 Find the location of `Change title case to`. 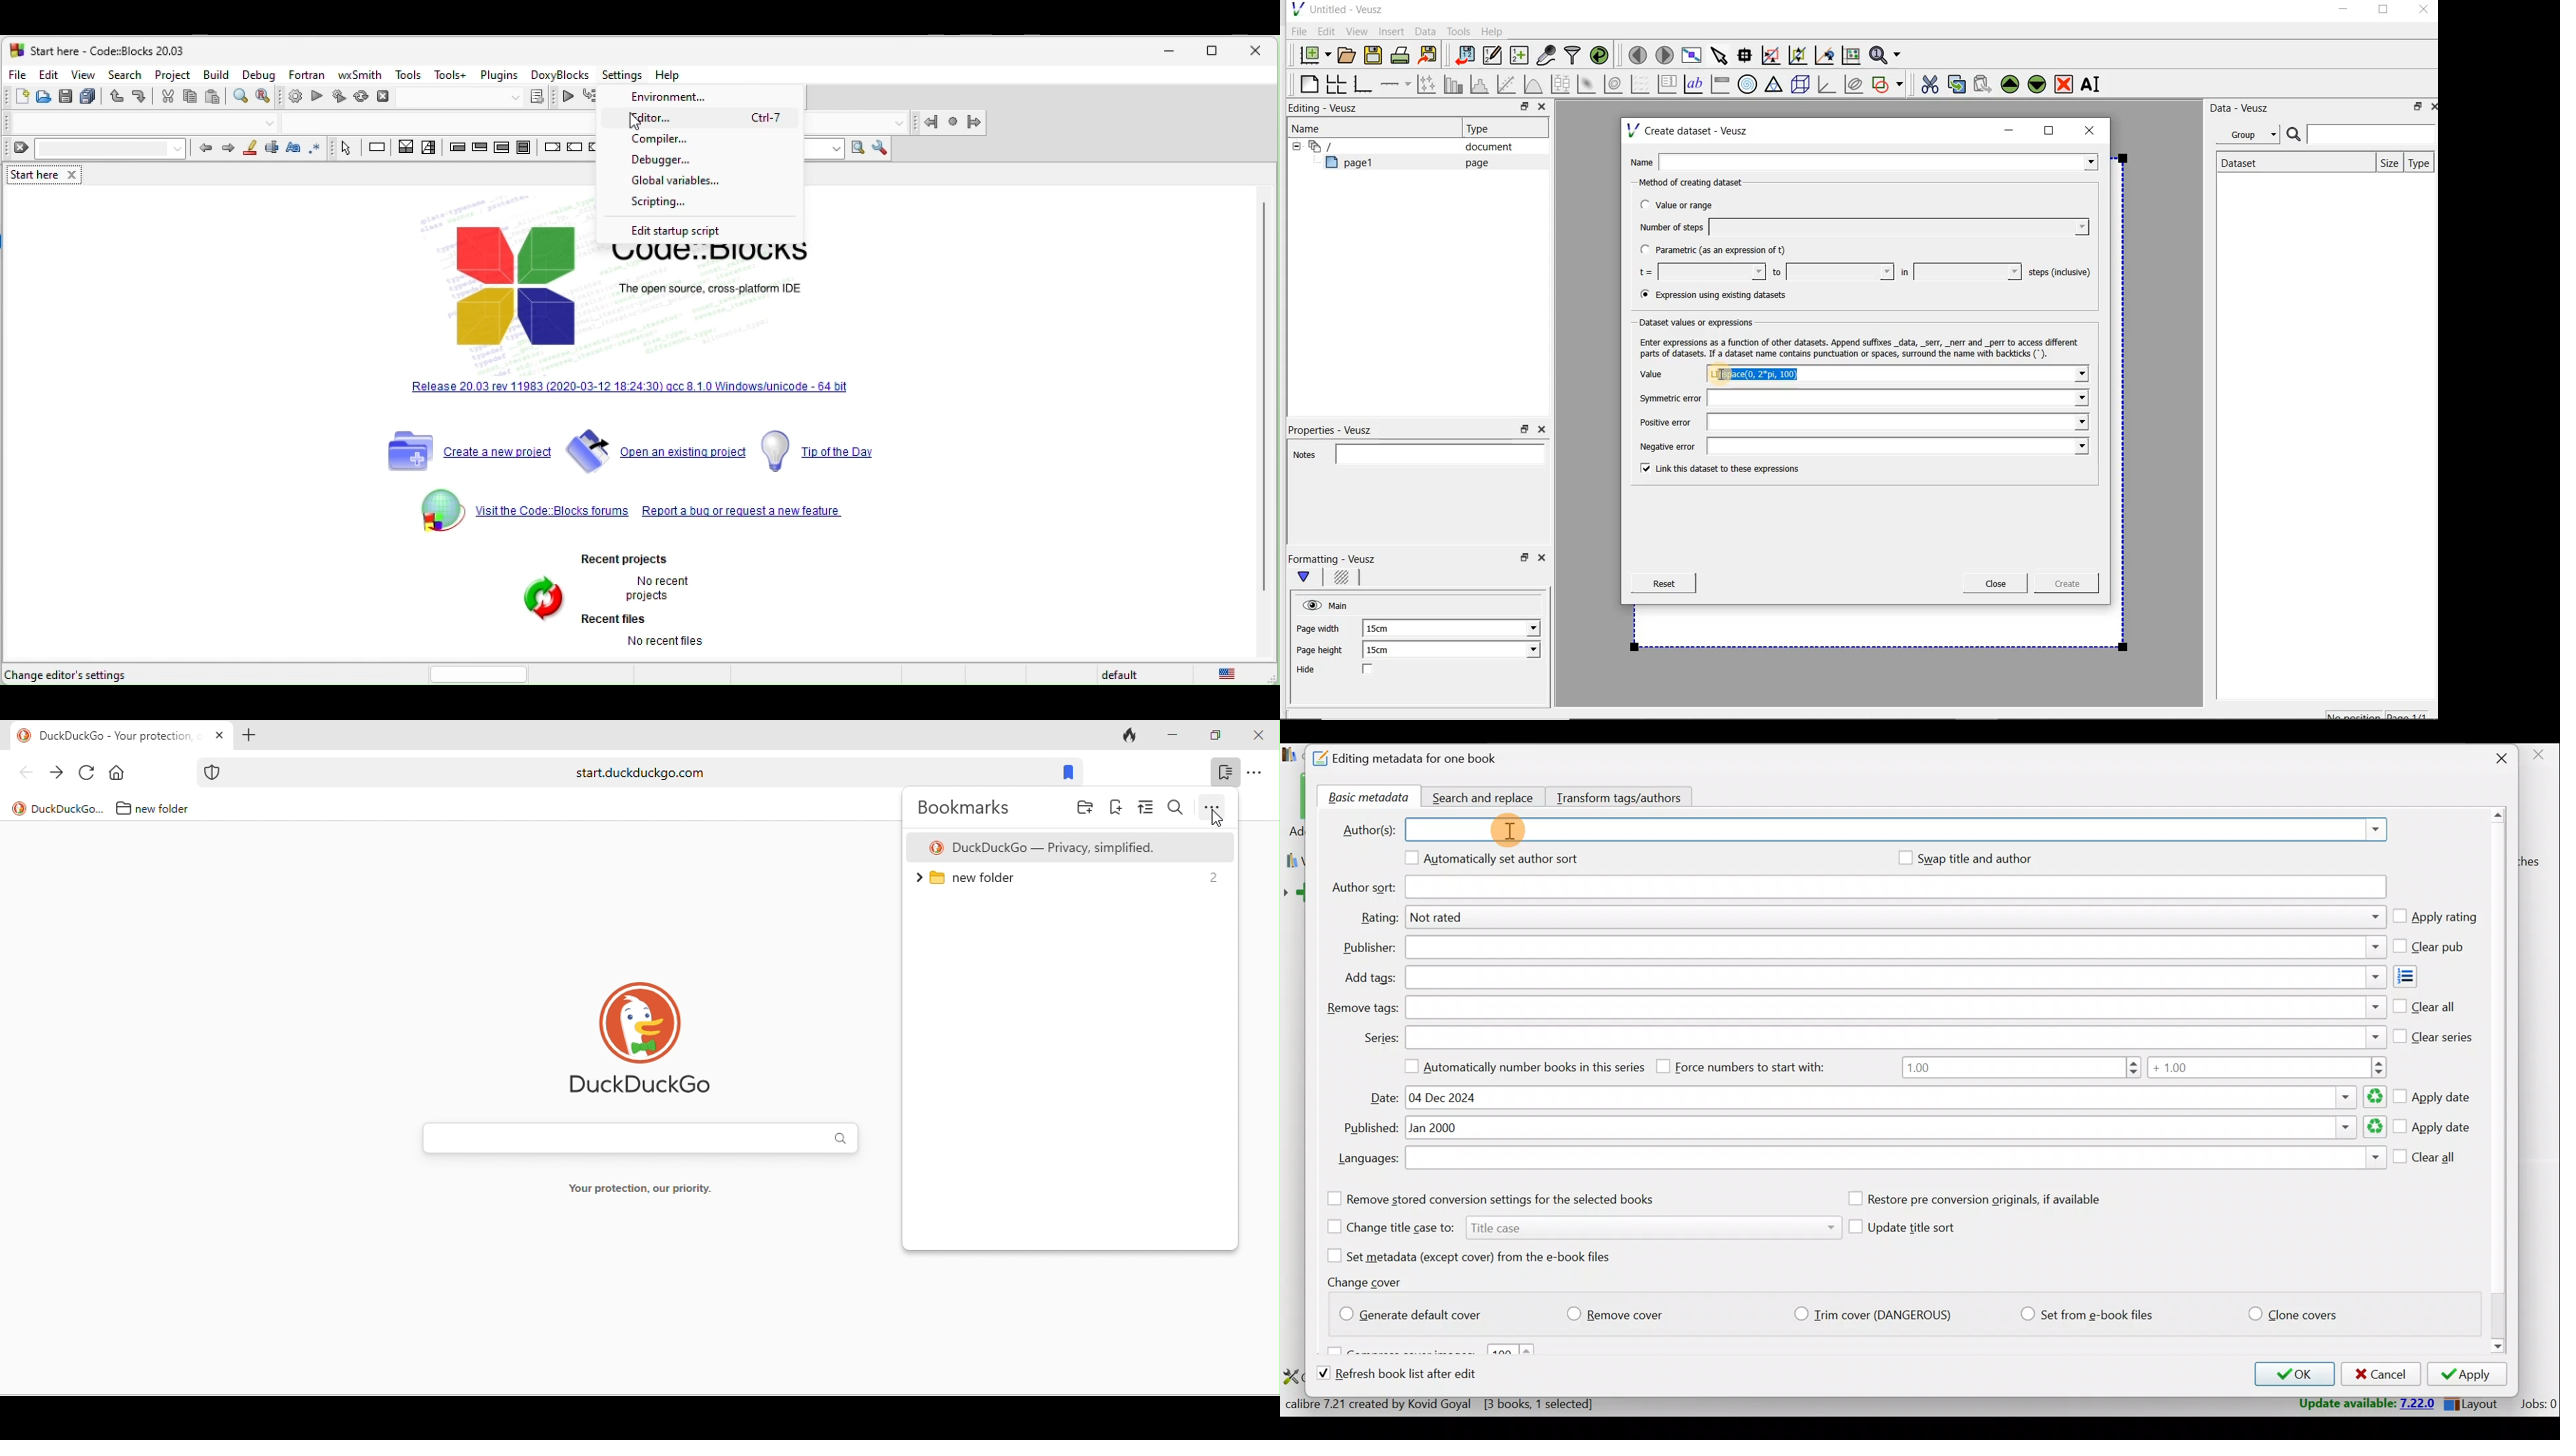

Change title case to is located at coordinates (1578, 1226).